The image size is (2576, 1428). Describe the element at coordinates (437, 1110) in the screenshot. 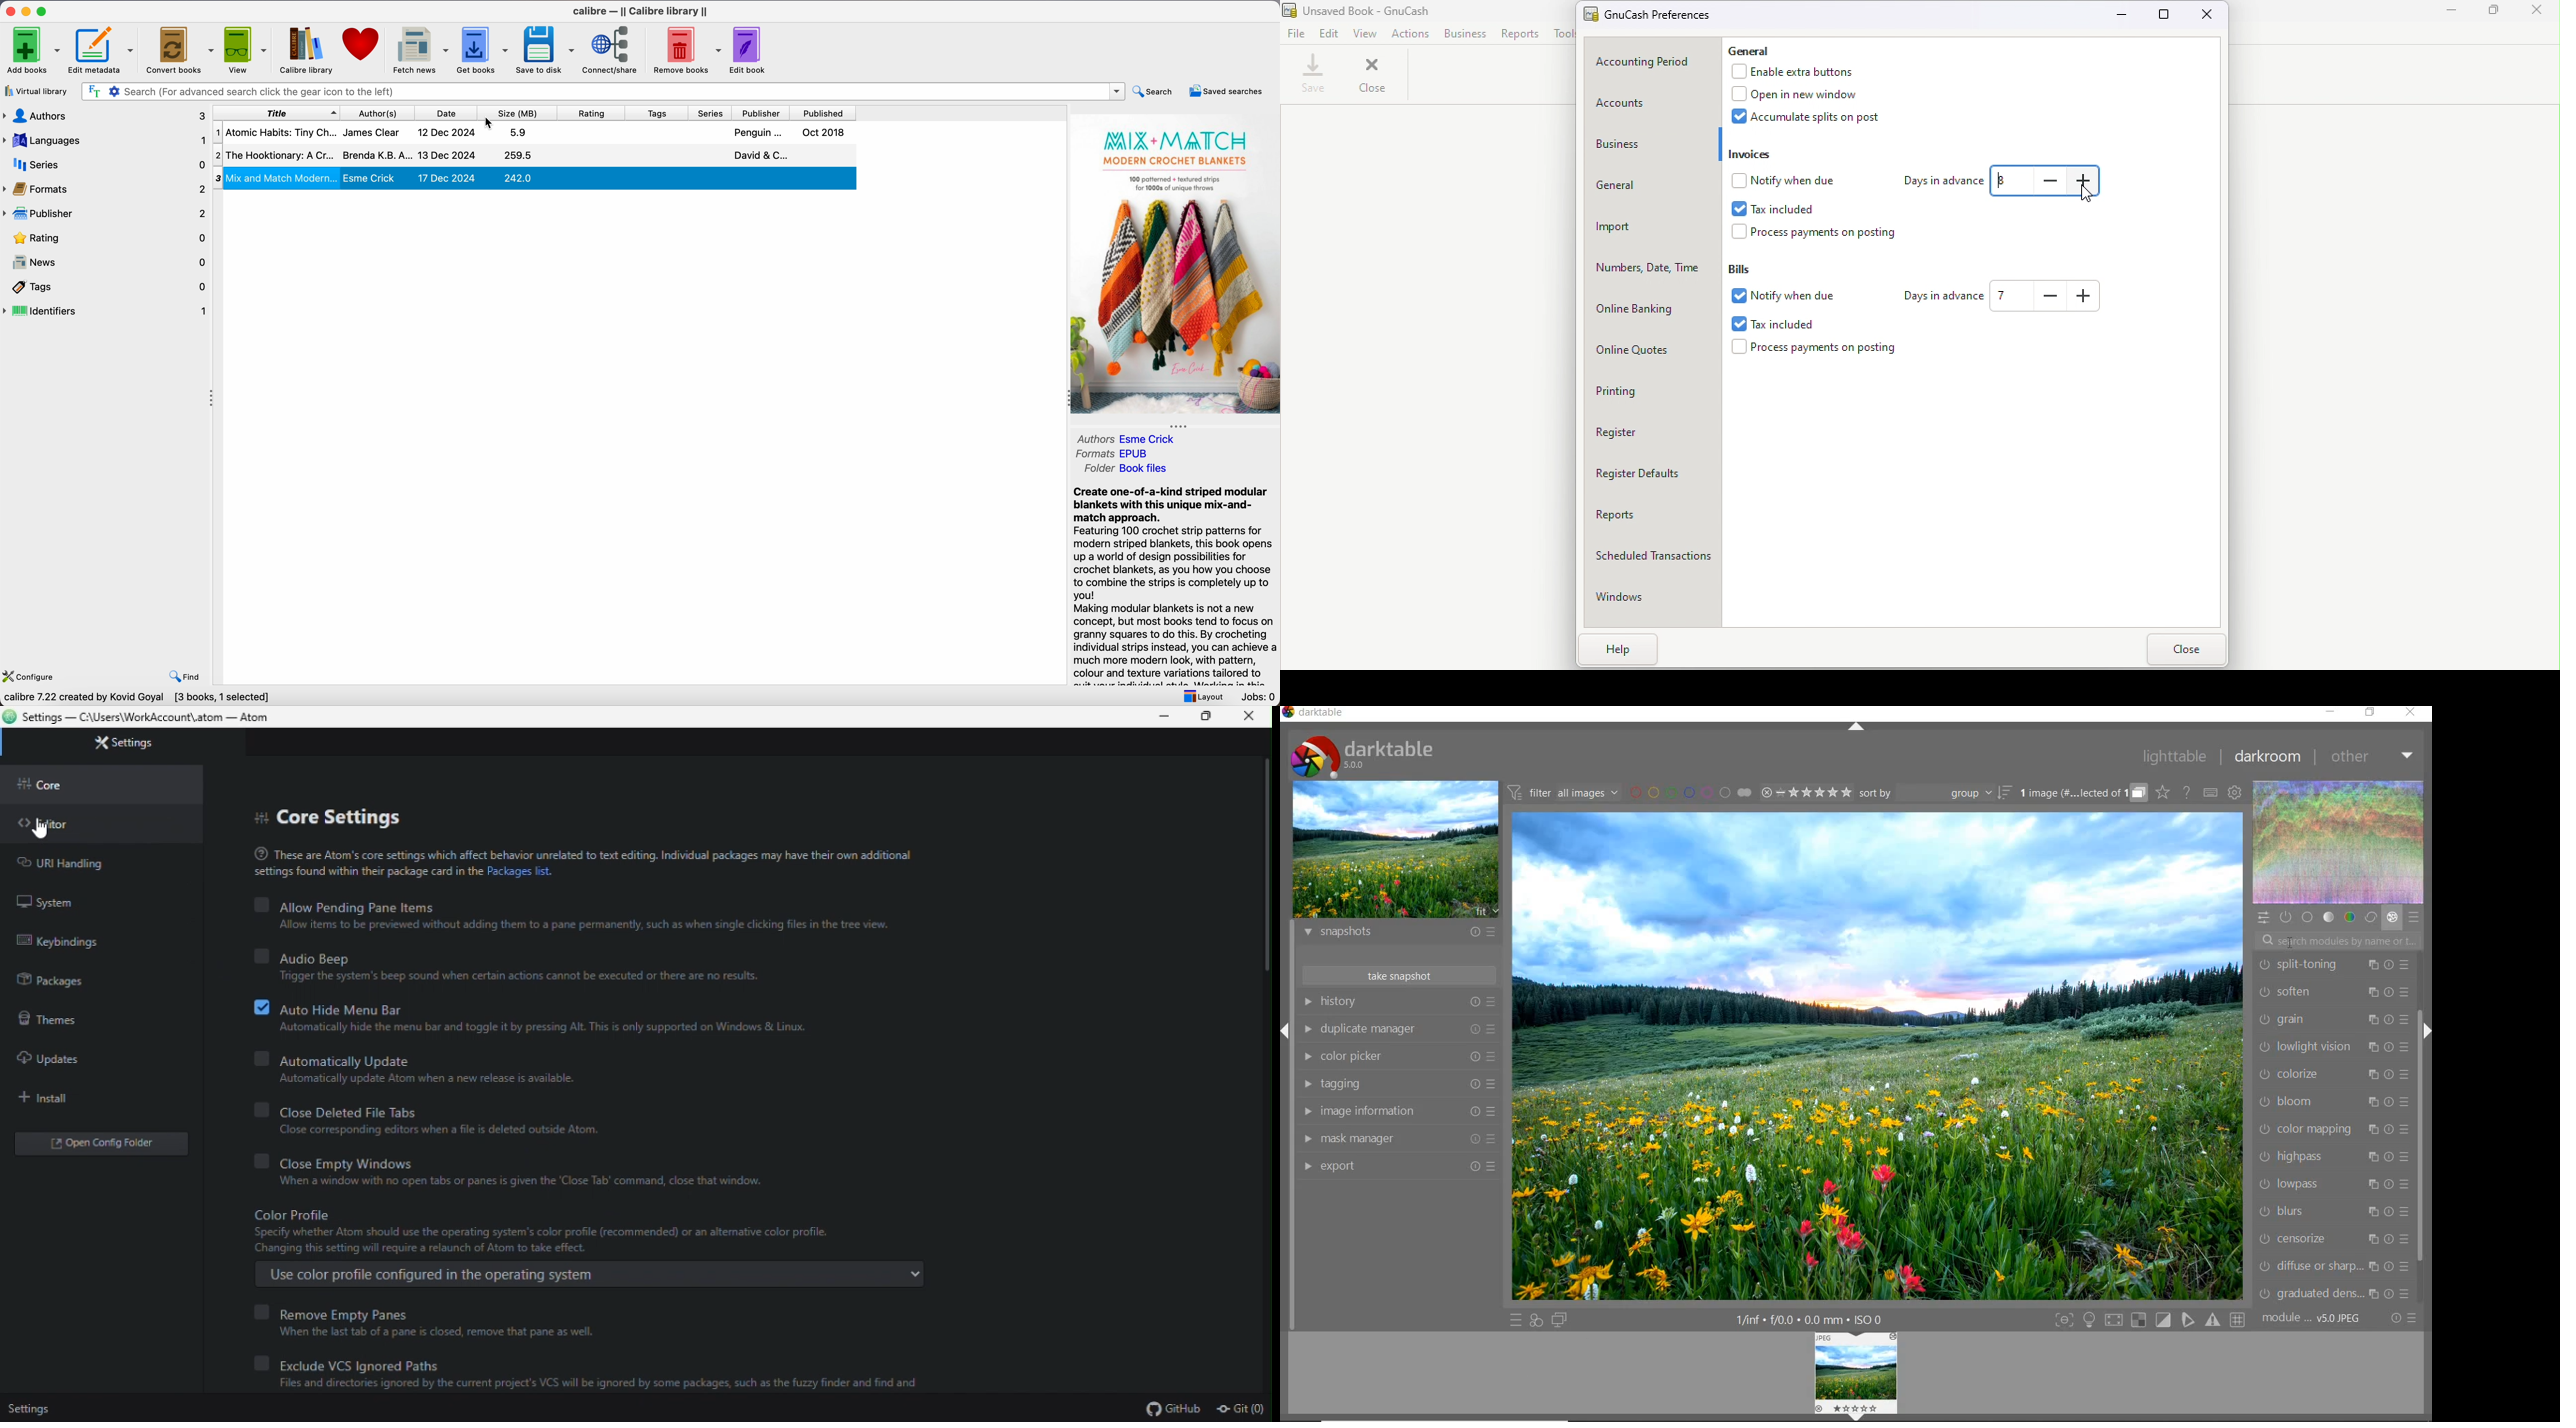

I see `Close deleted file tabs` at that location.